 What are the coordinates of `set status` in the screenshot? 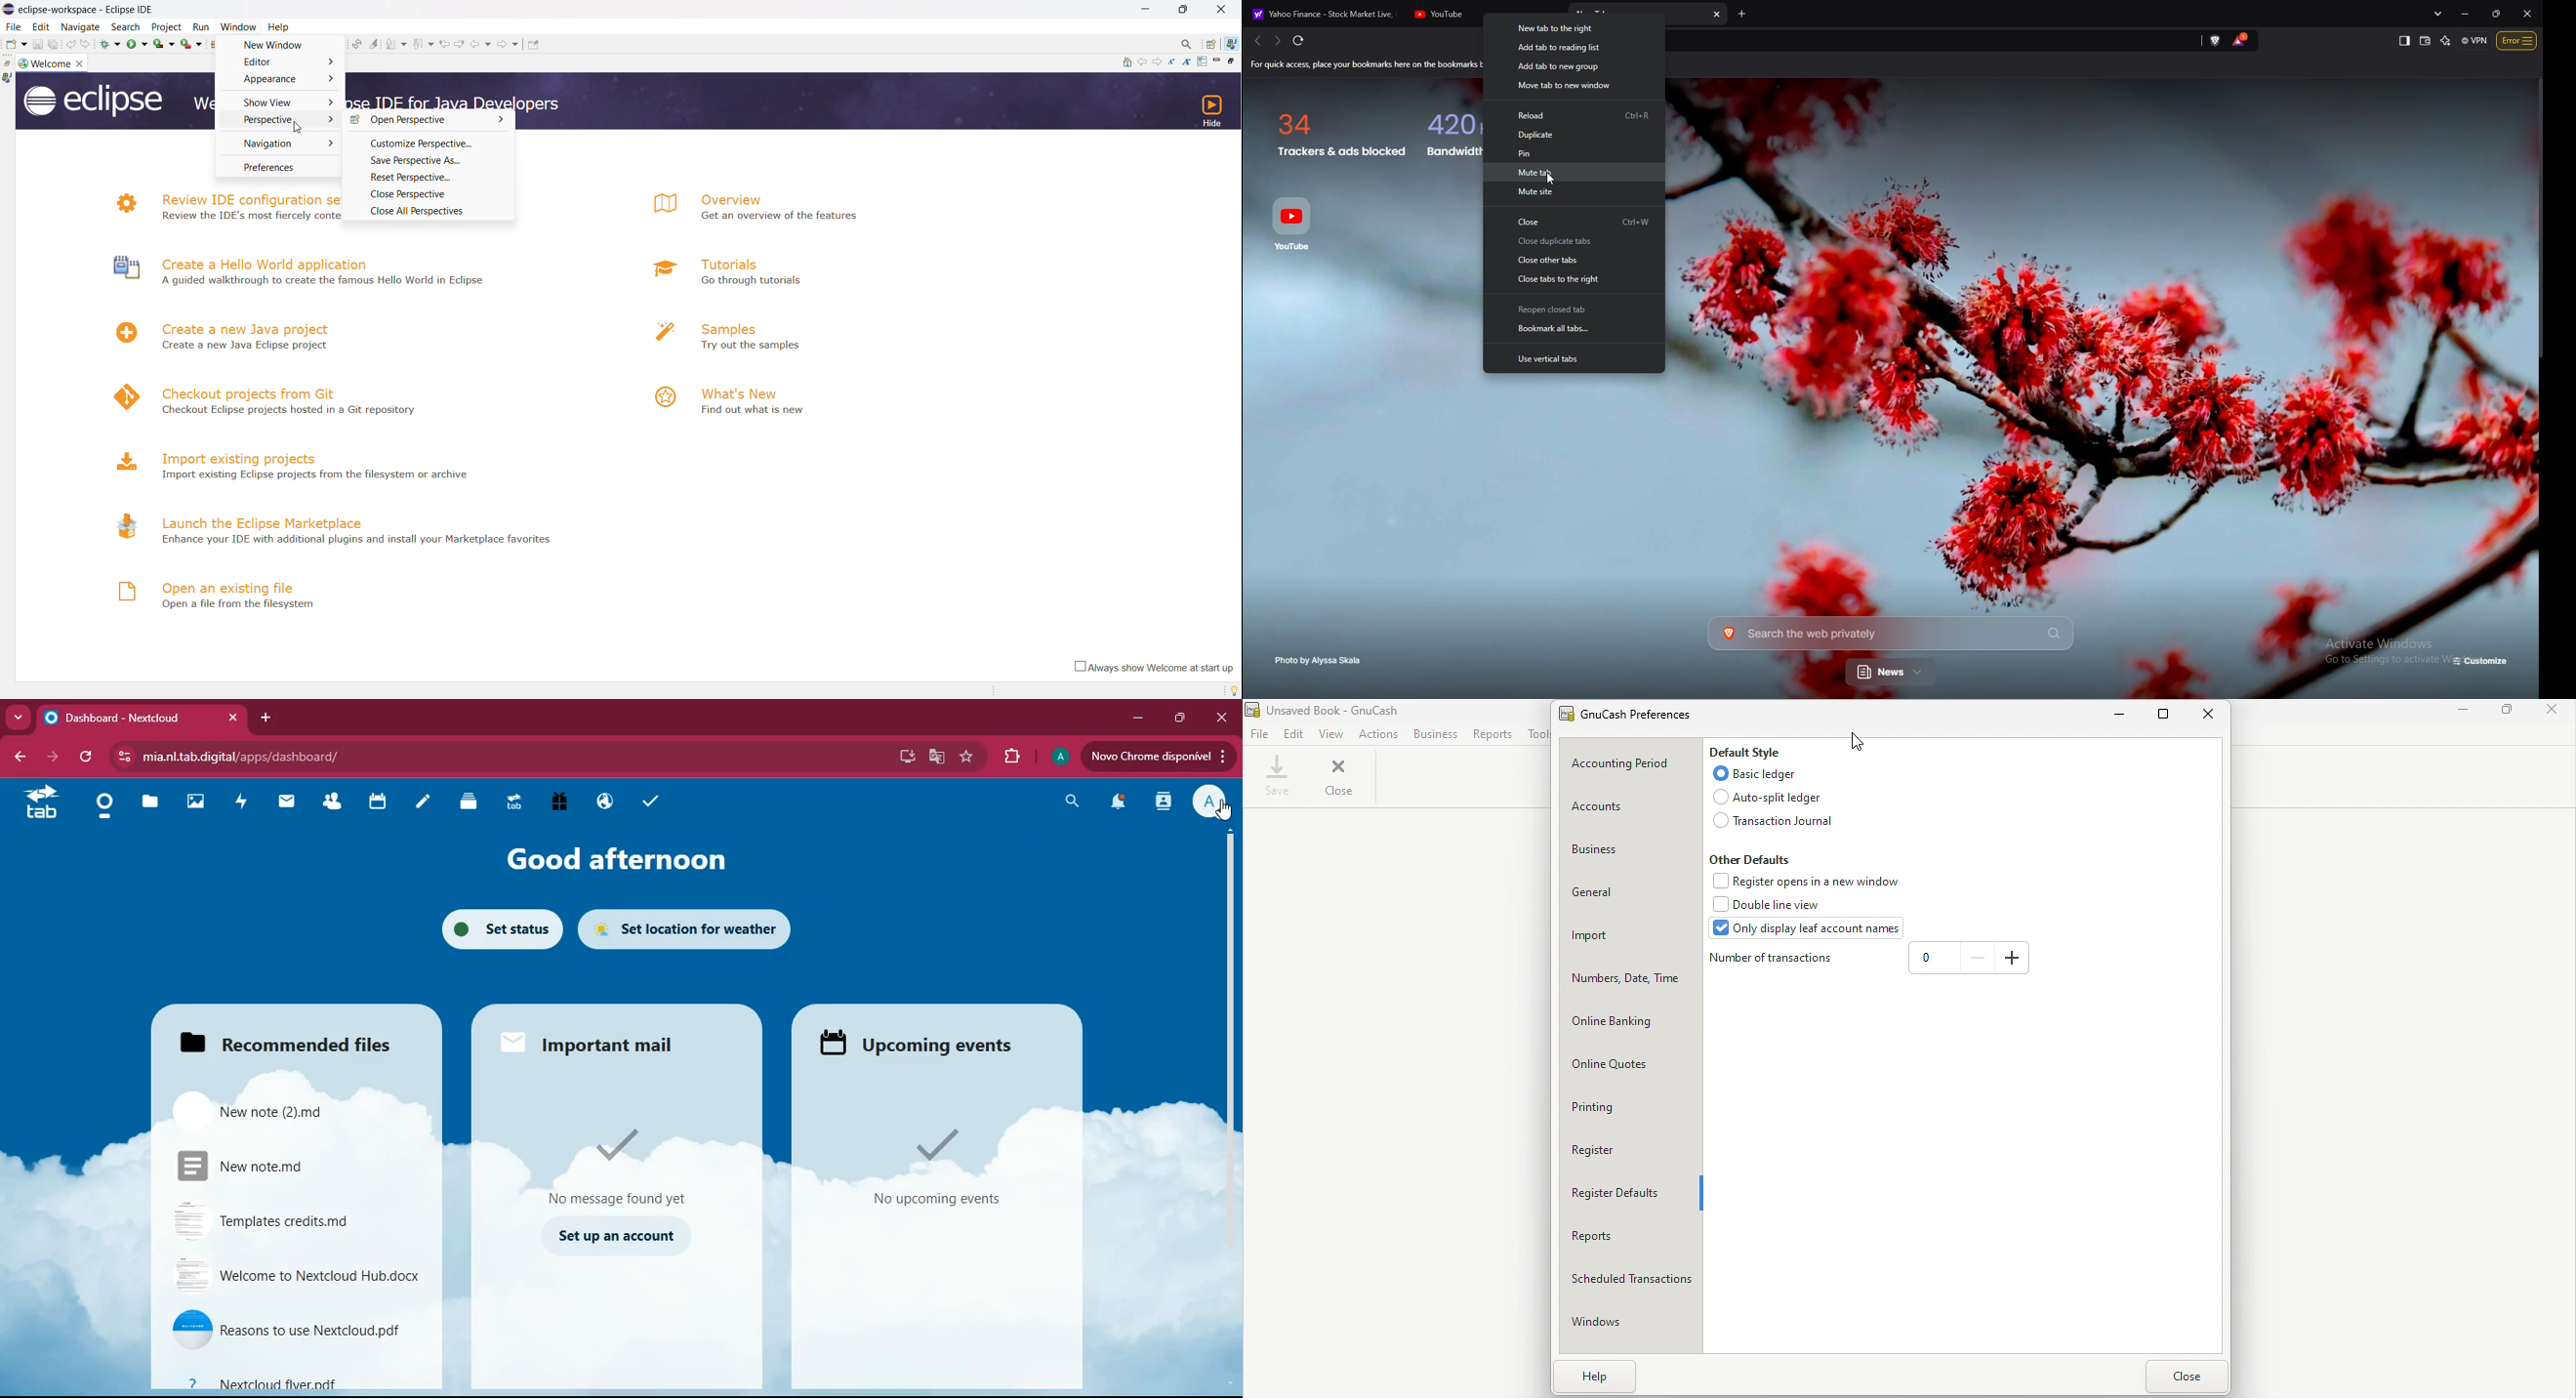 It's located at (491, 931).